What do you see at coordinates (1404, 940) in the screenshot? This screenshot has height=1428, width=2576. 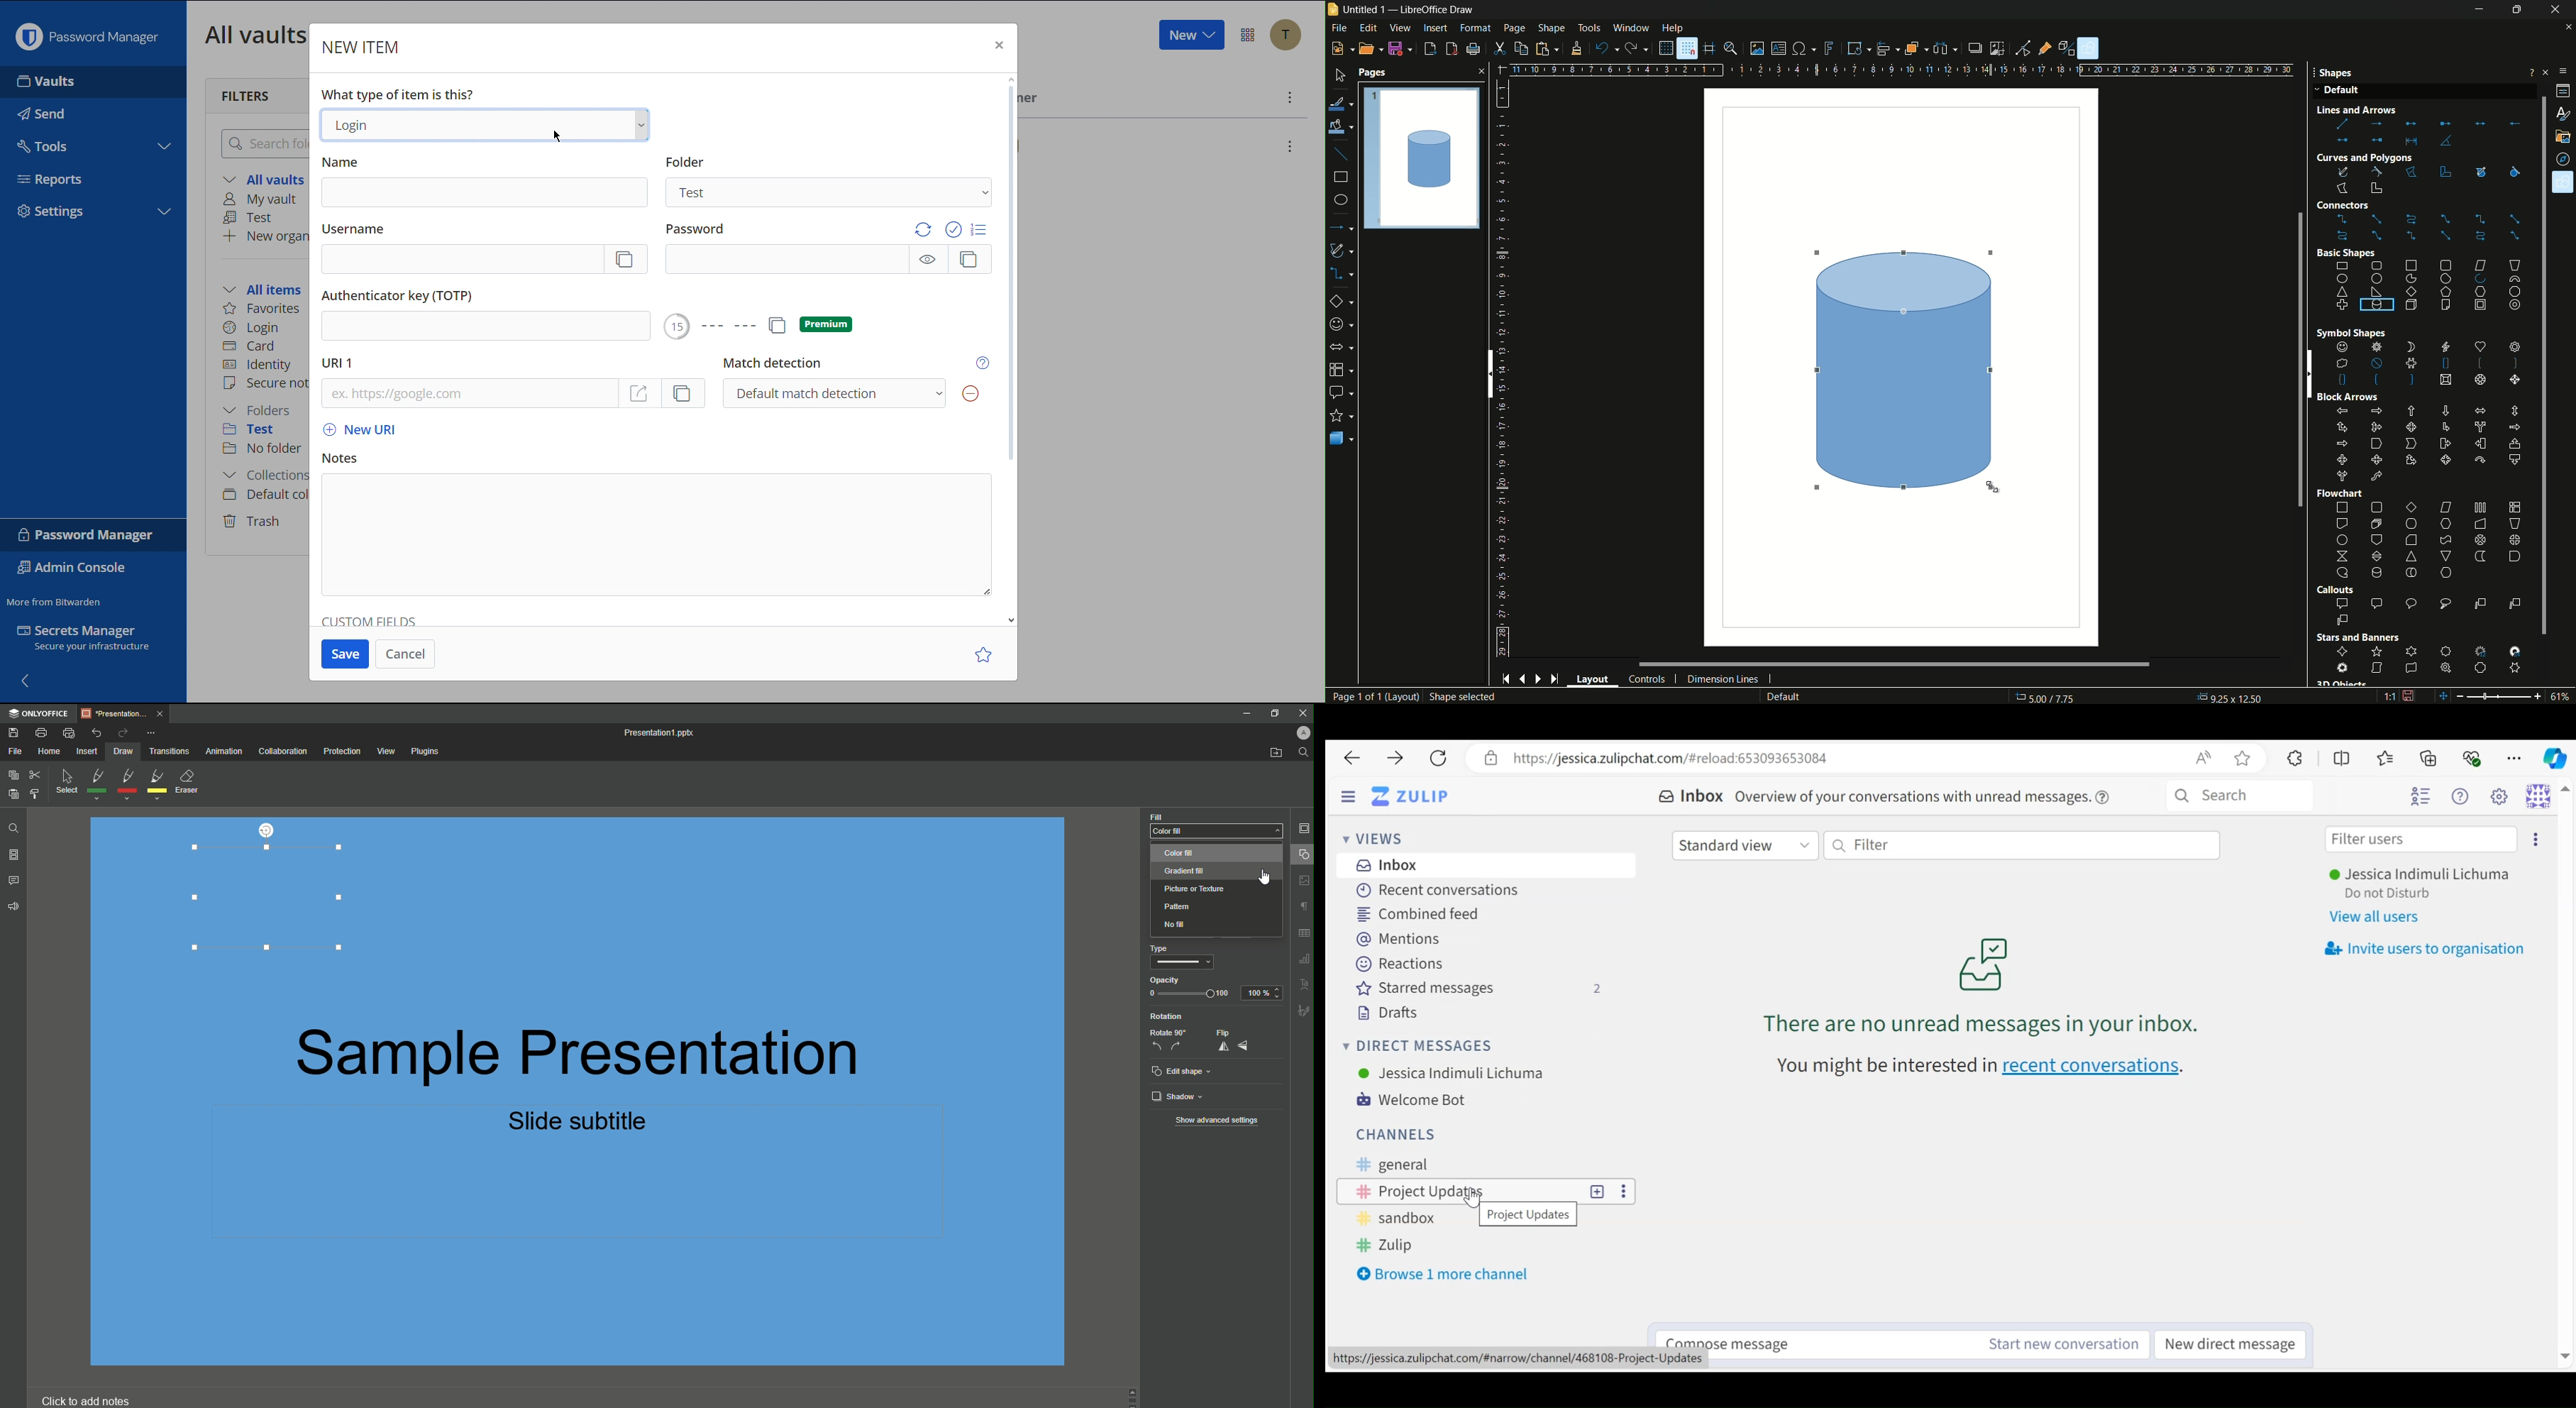 I see `Mentions` at bounding box center [1404, 940].